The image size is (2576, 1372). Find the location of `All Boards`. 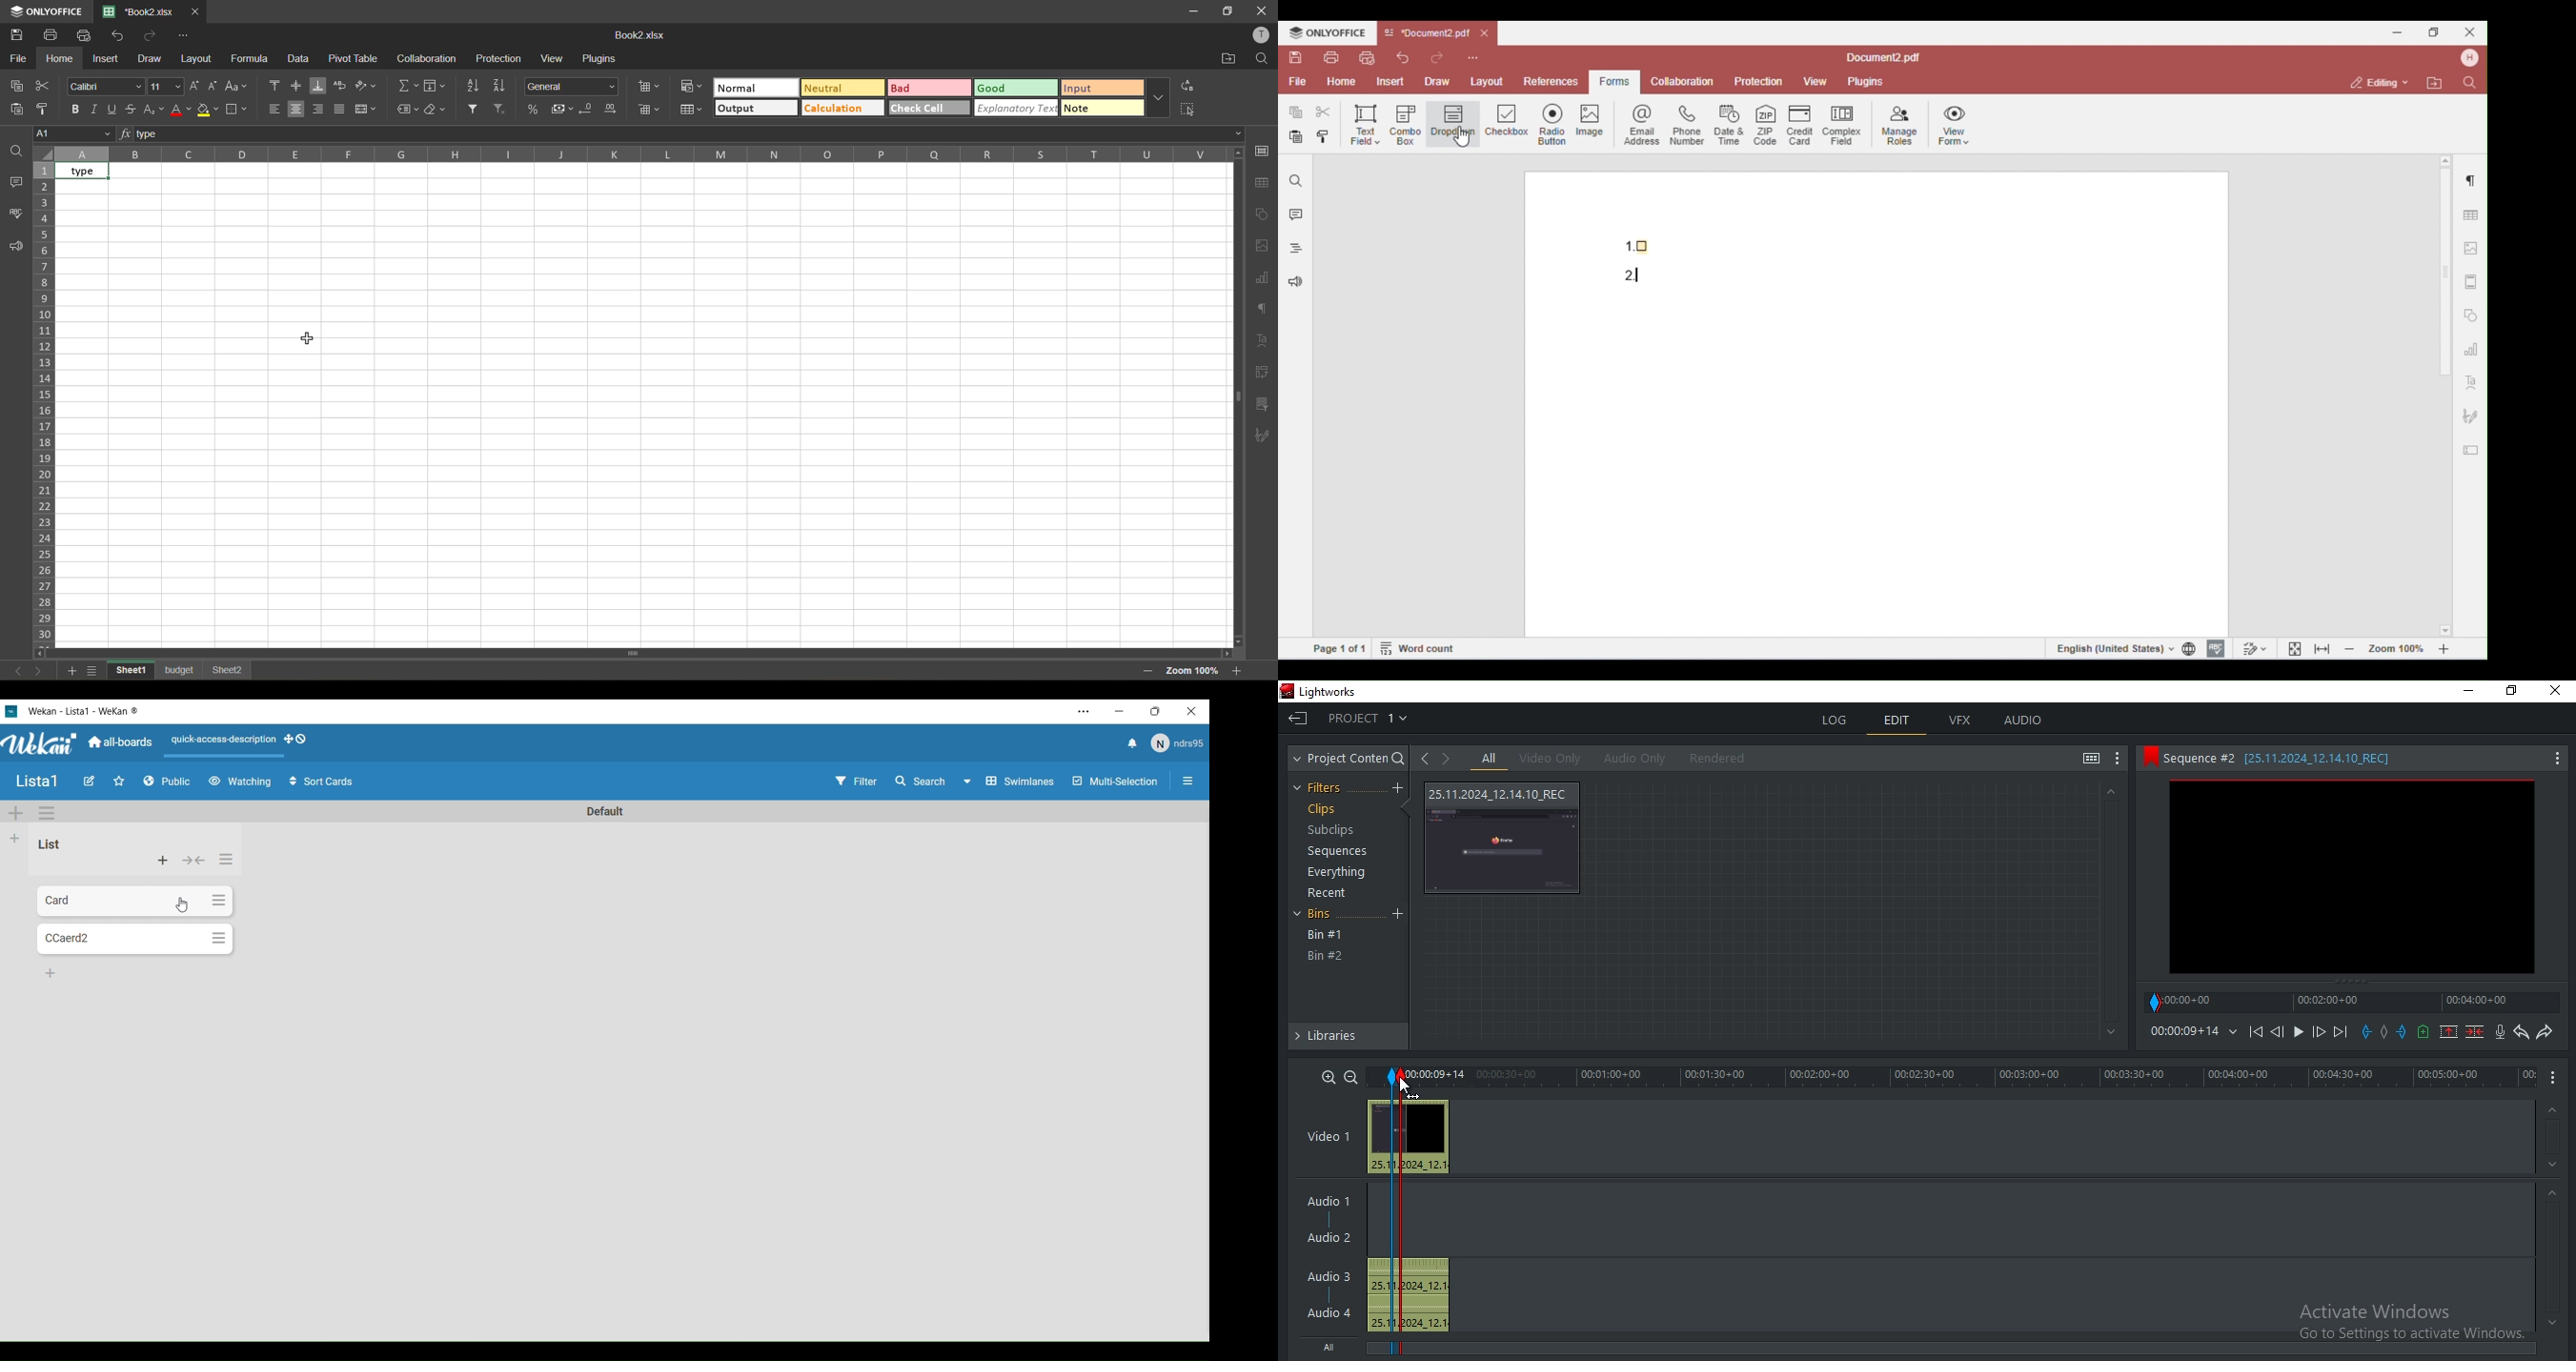

All Boards is located at coordinates (121, 742).